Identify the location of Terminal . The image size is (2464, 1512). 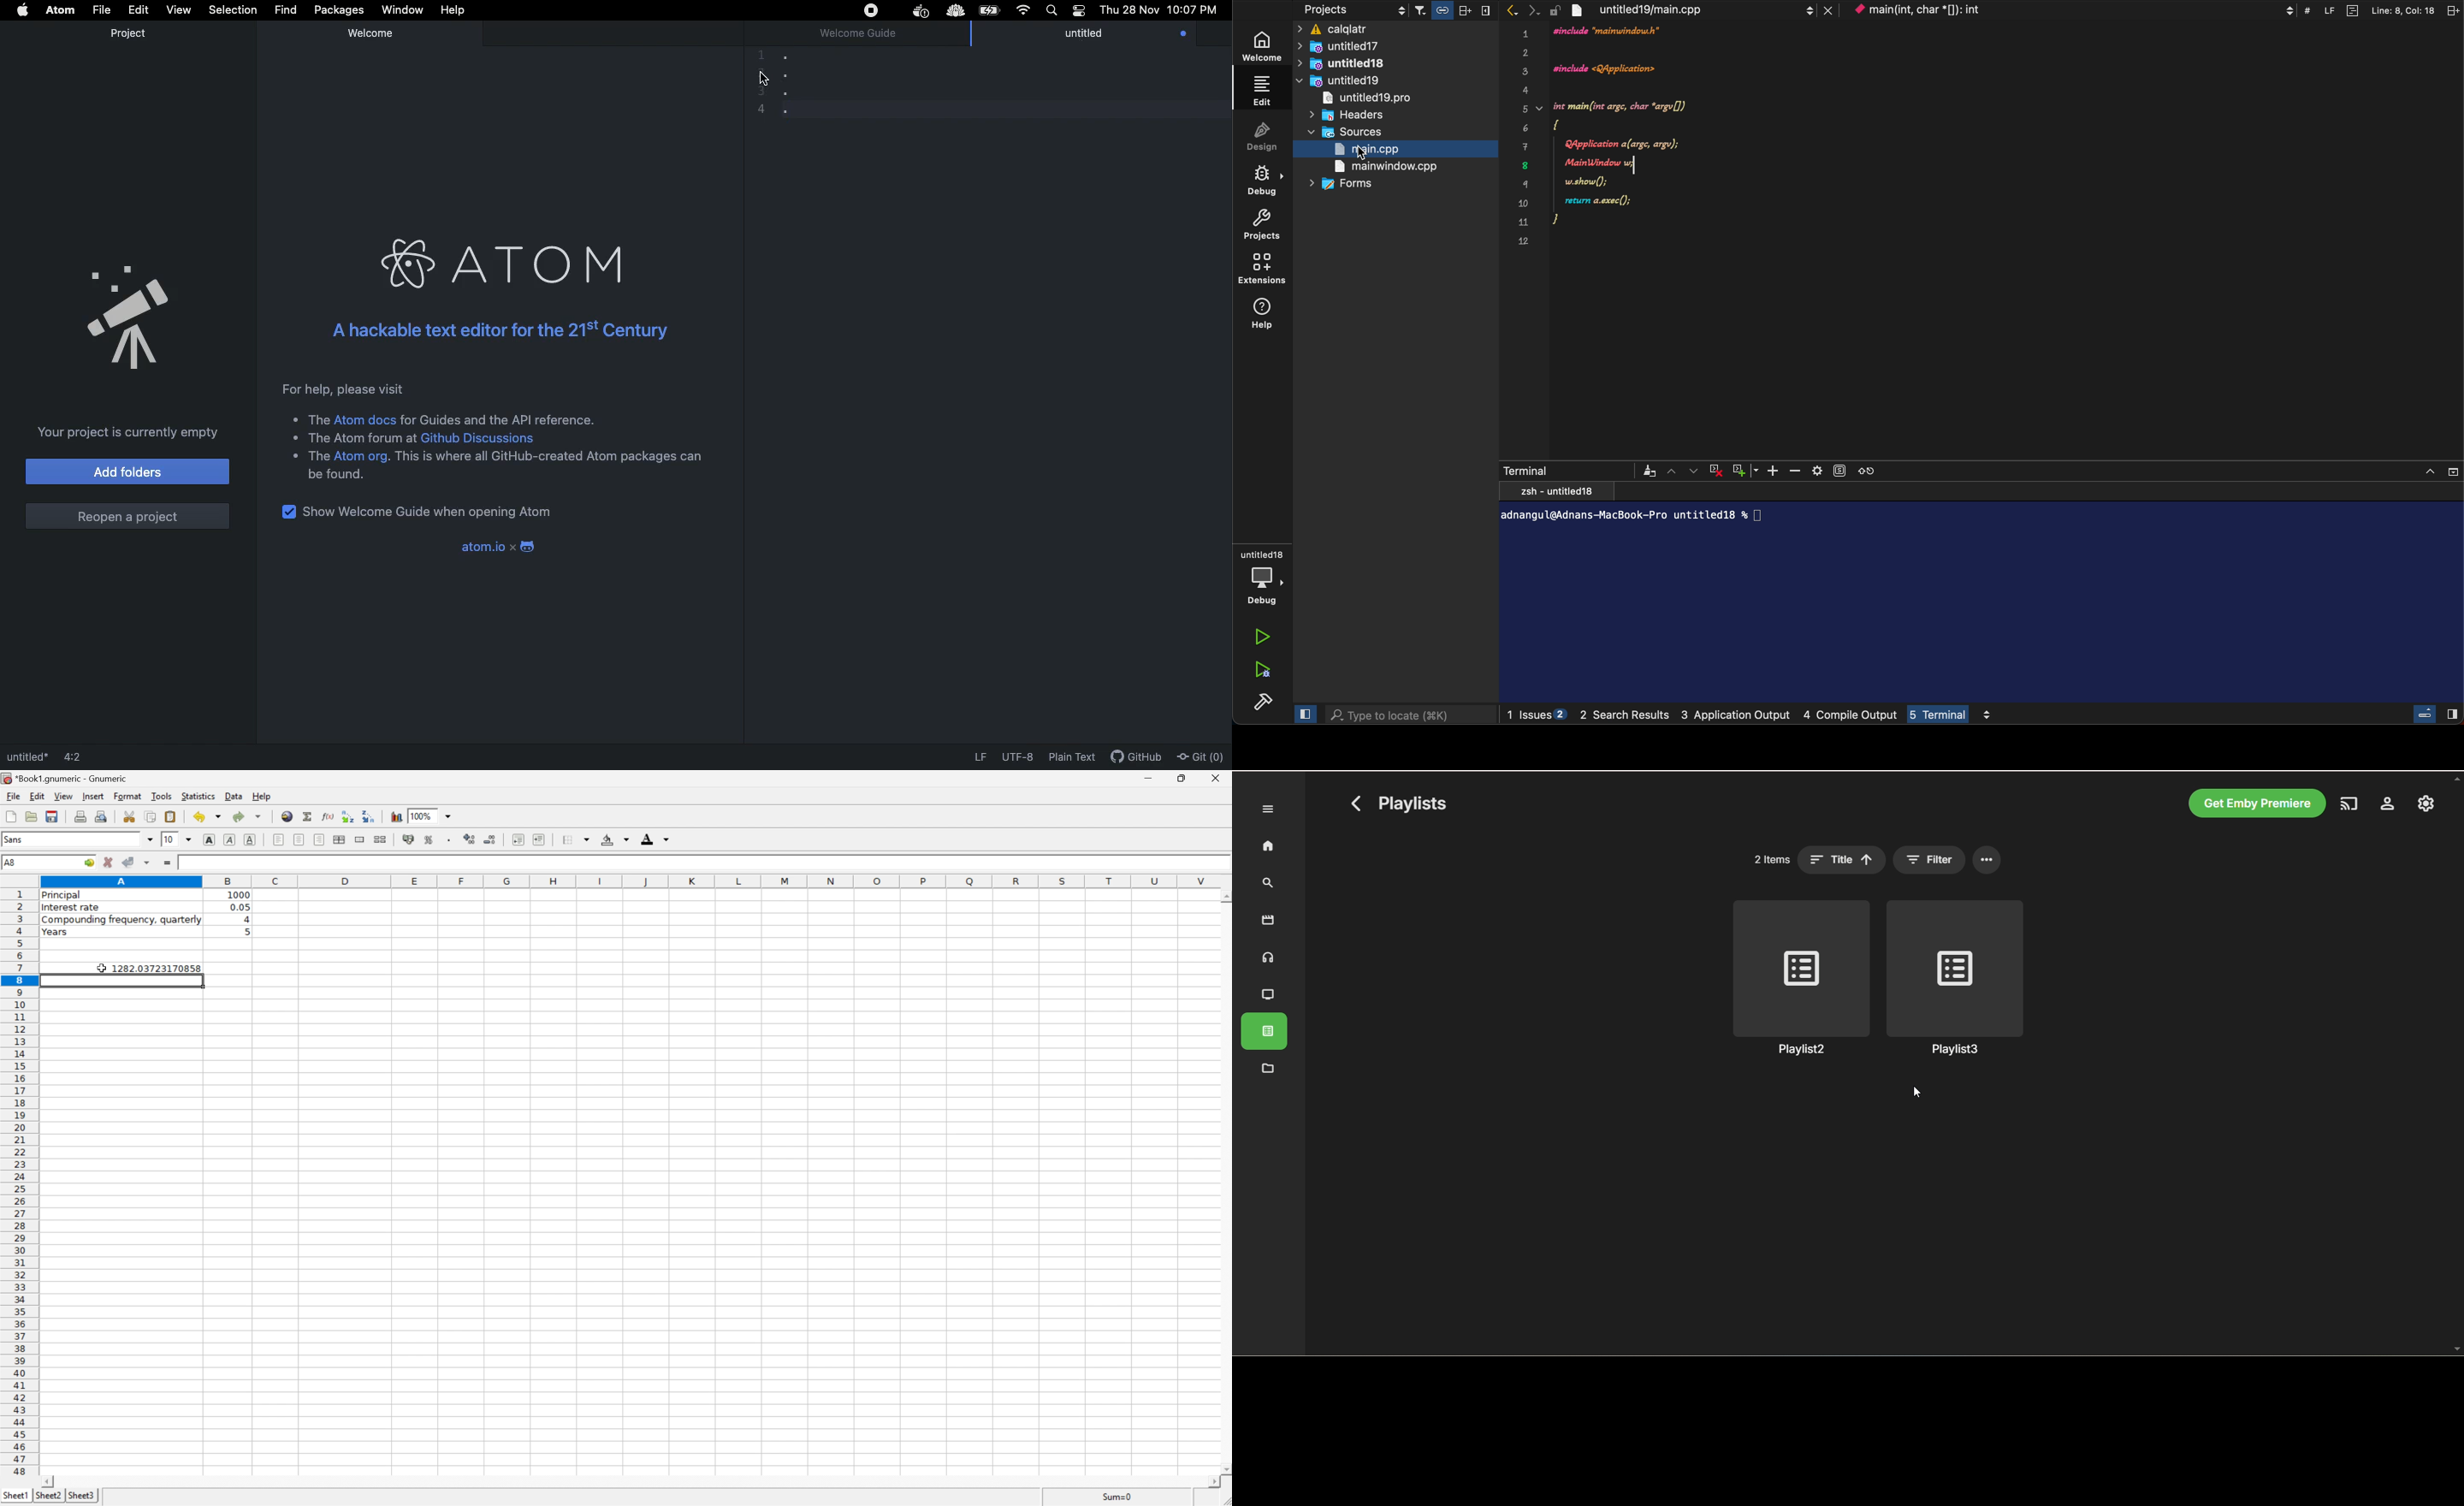
(1526, 469).